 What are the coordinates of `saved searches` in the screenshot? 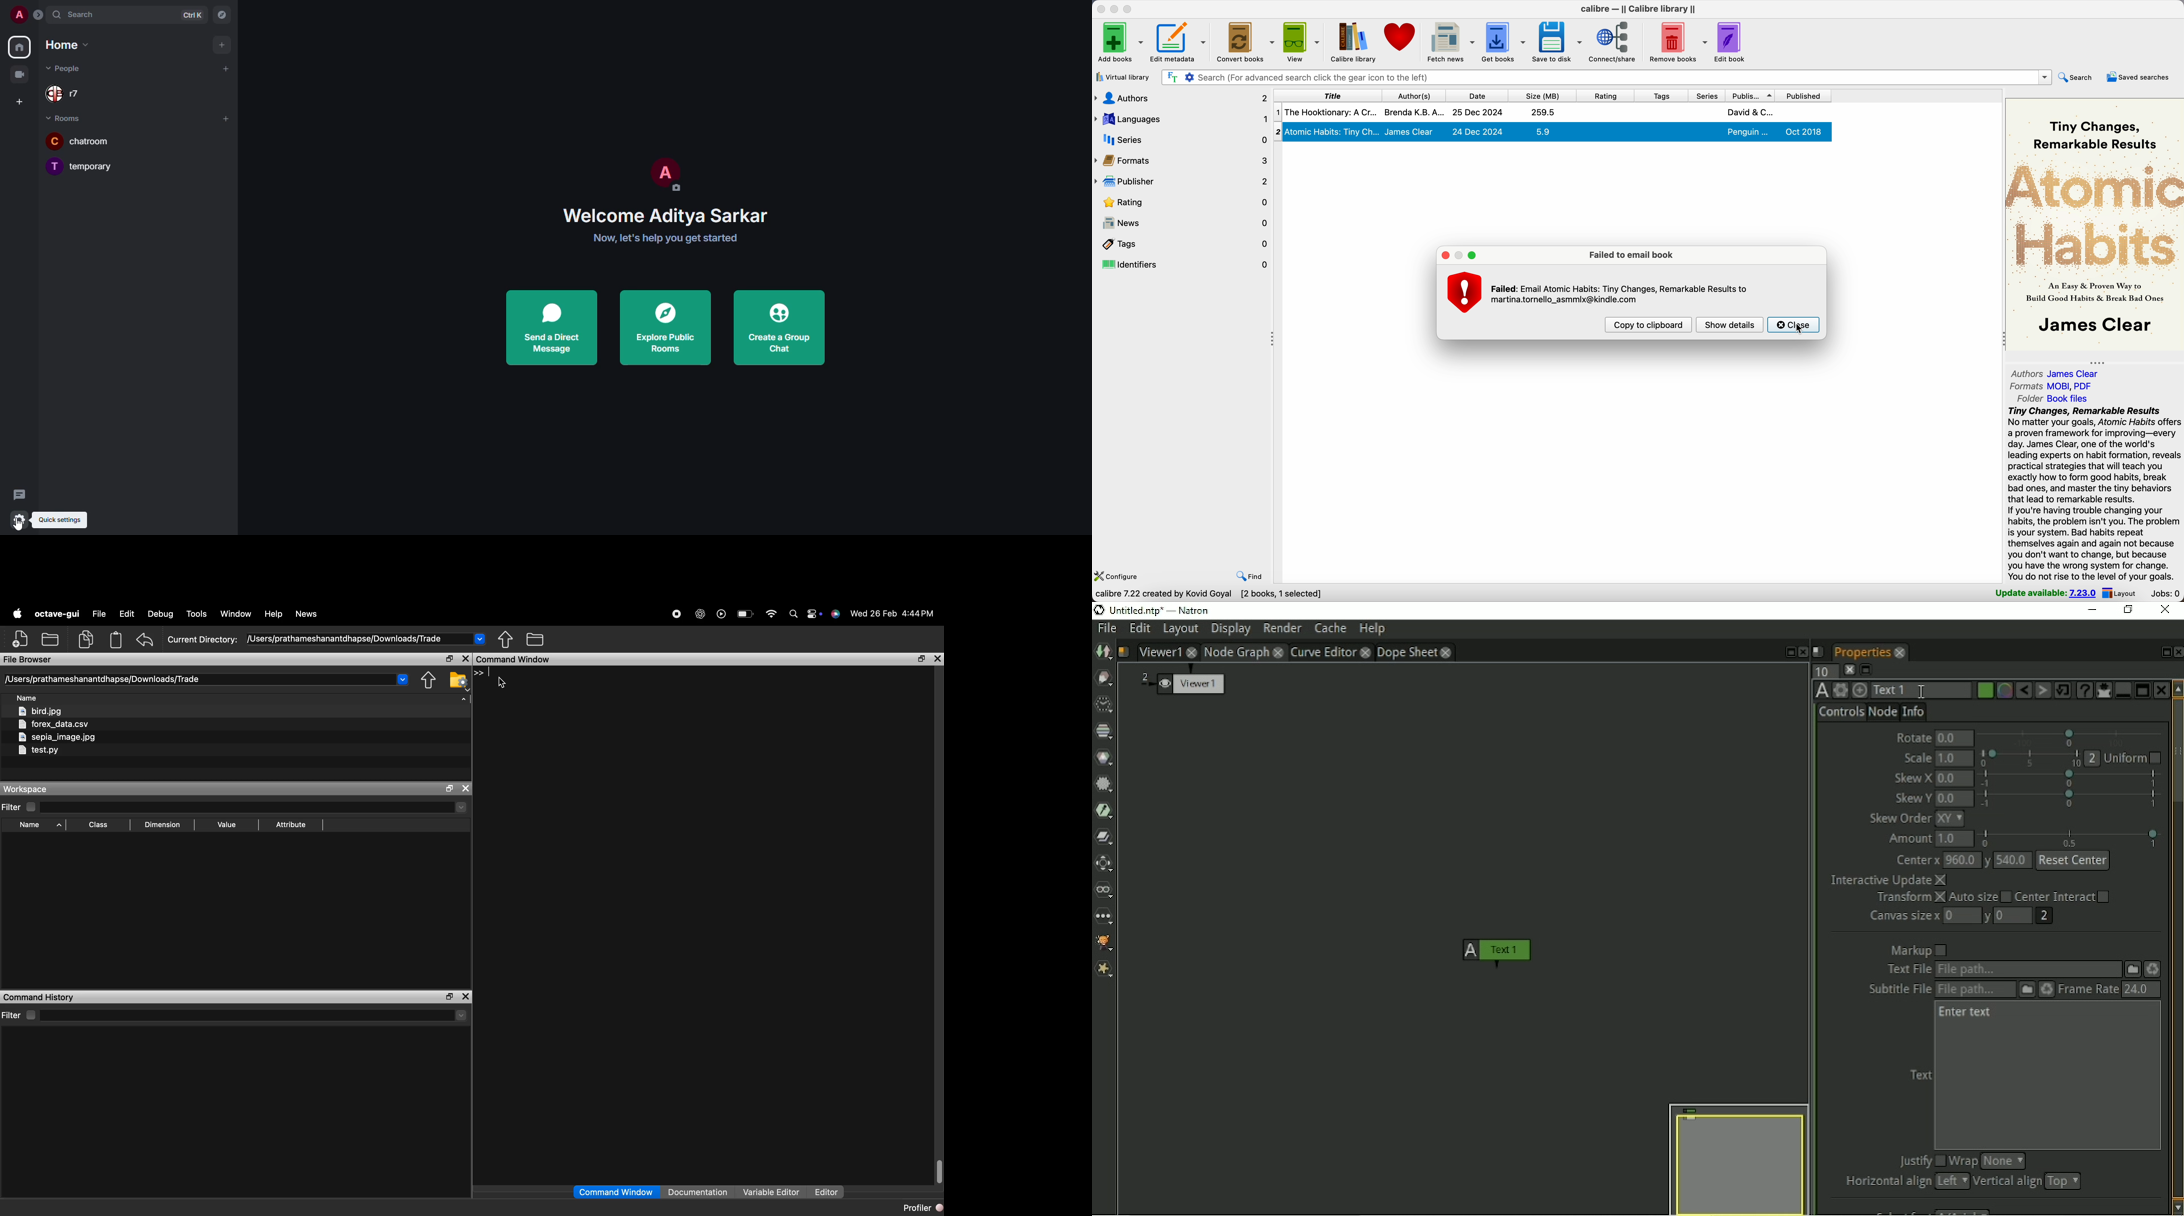 It's located at (2139, 77).